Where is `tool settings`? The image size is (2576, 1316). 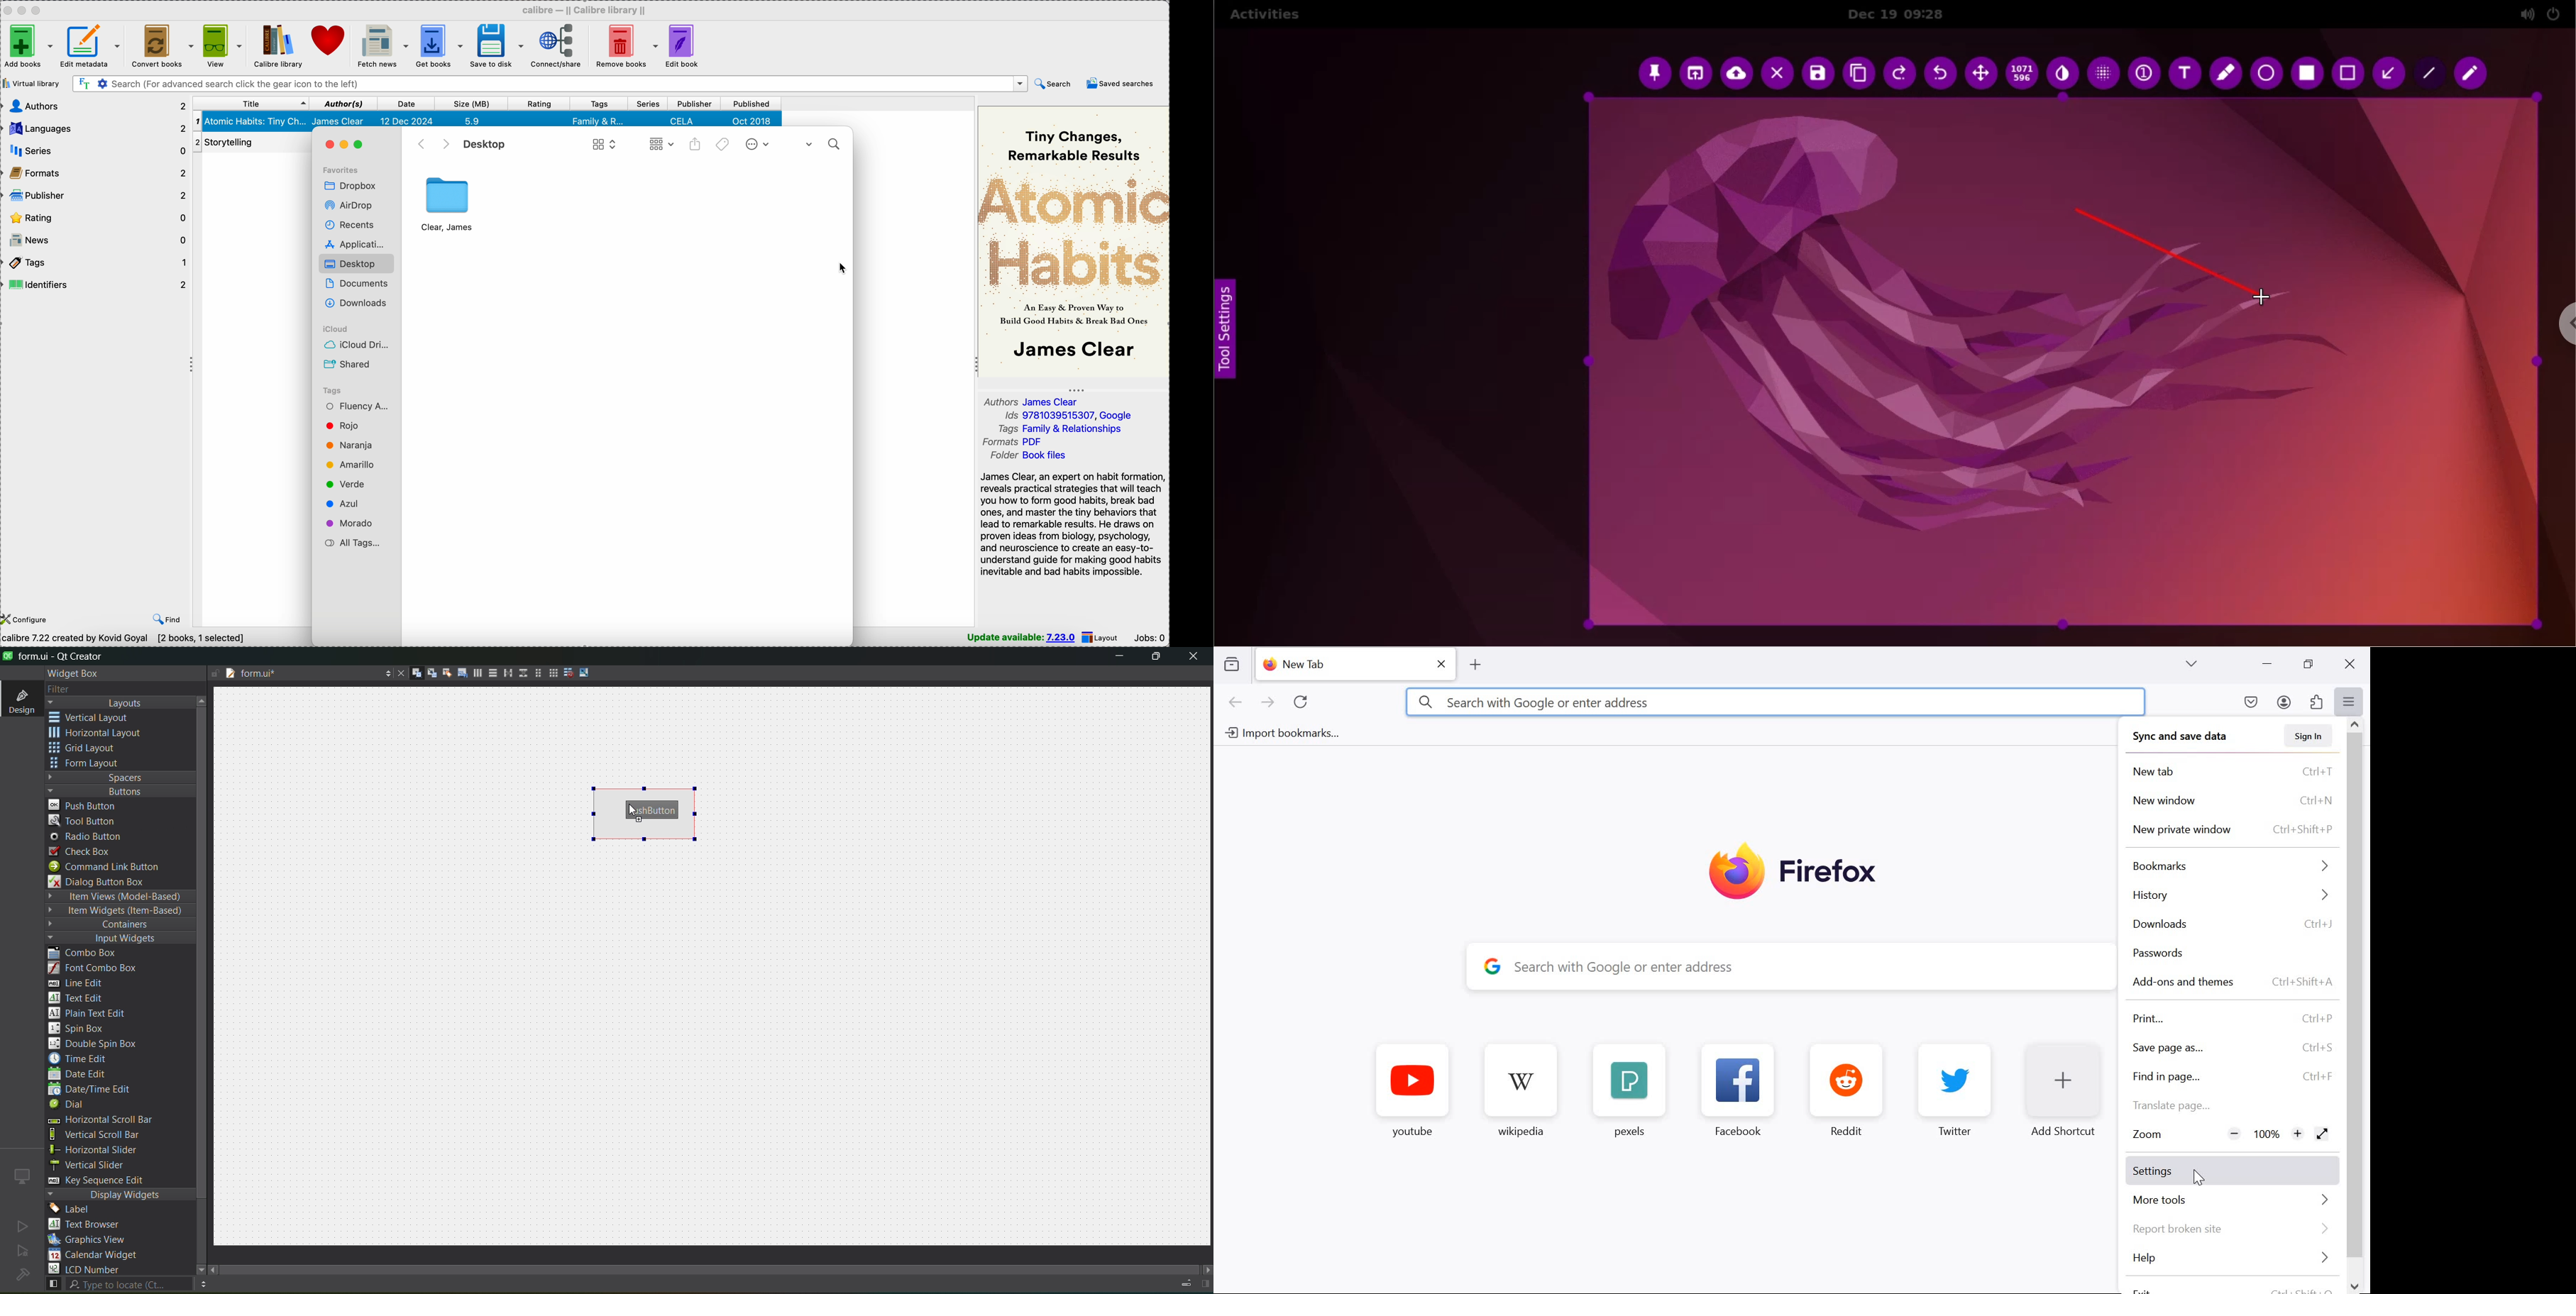
tool settings is located at coordinates (1230, 333).